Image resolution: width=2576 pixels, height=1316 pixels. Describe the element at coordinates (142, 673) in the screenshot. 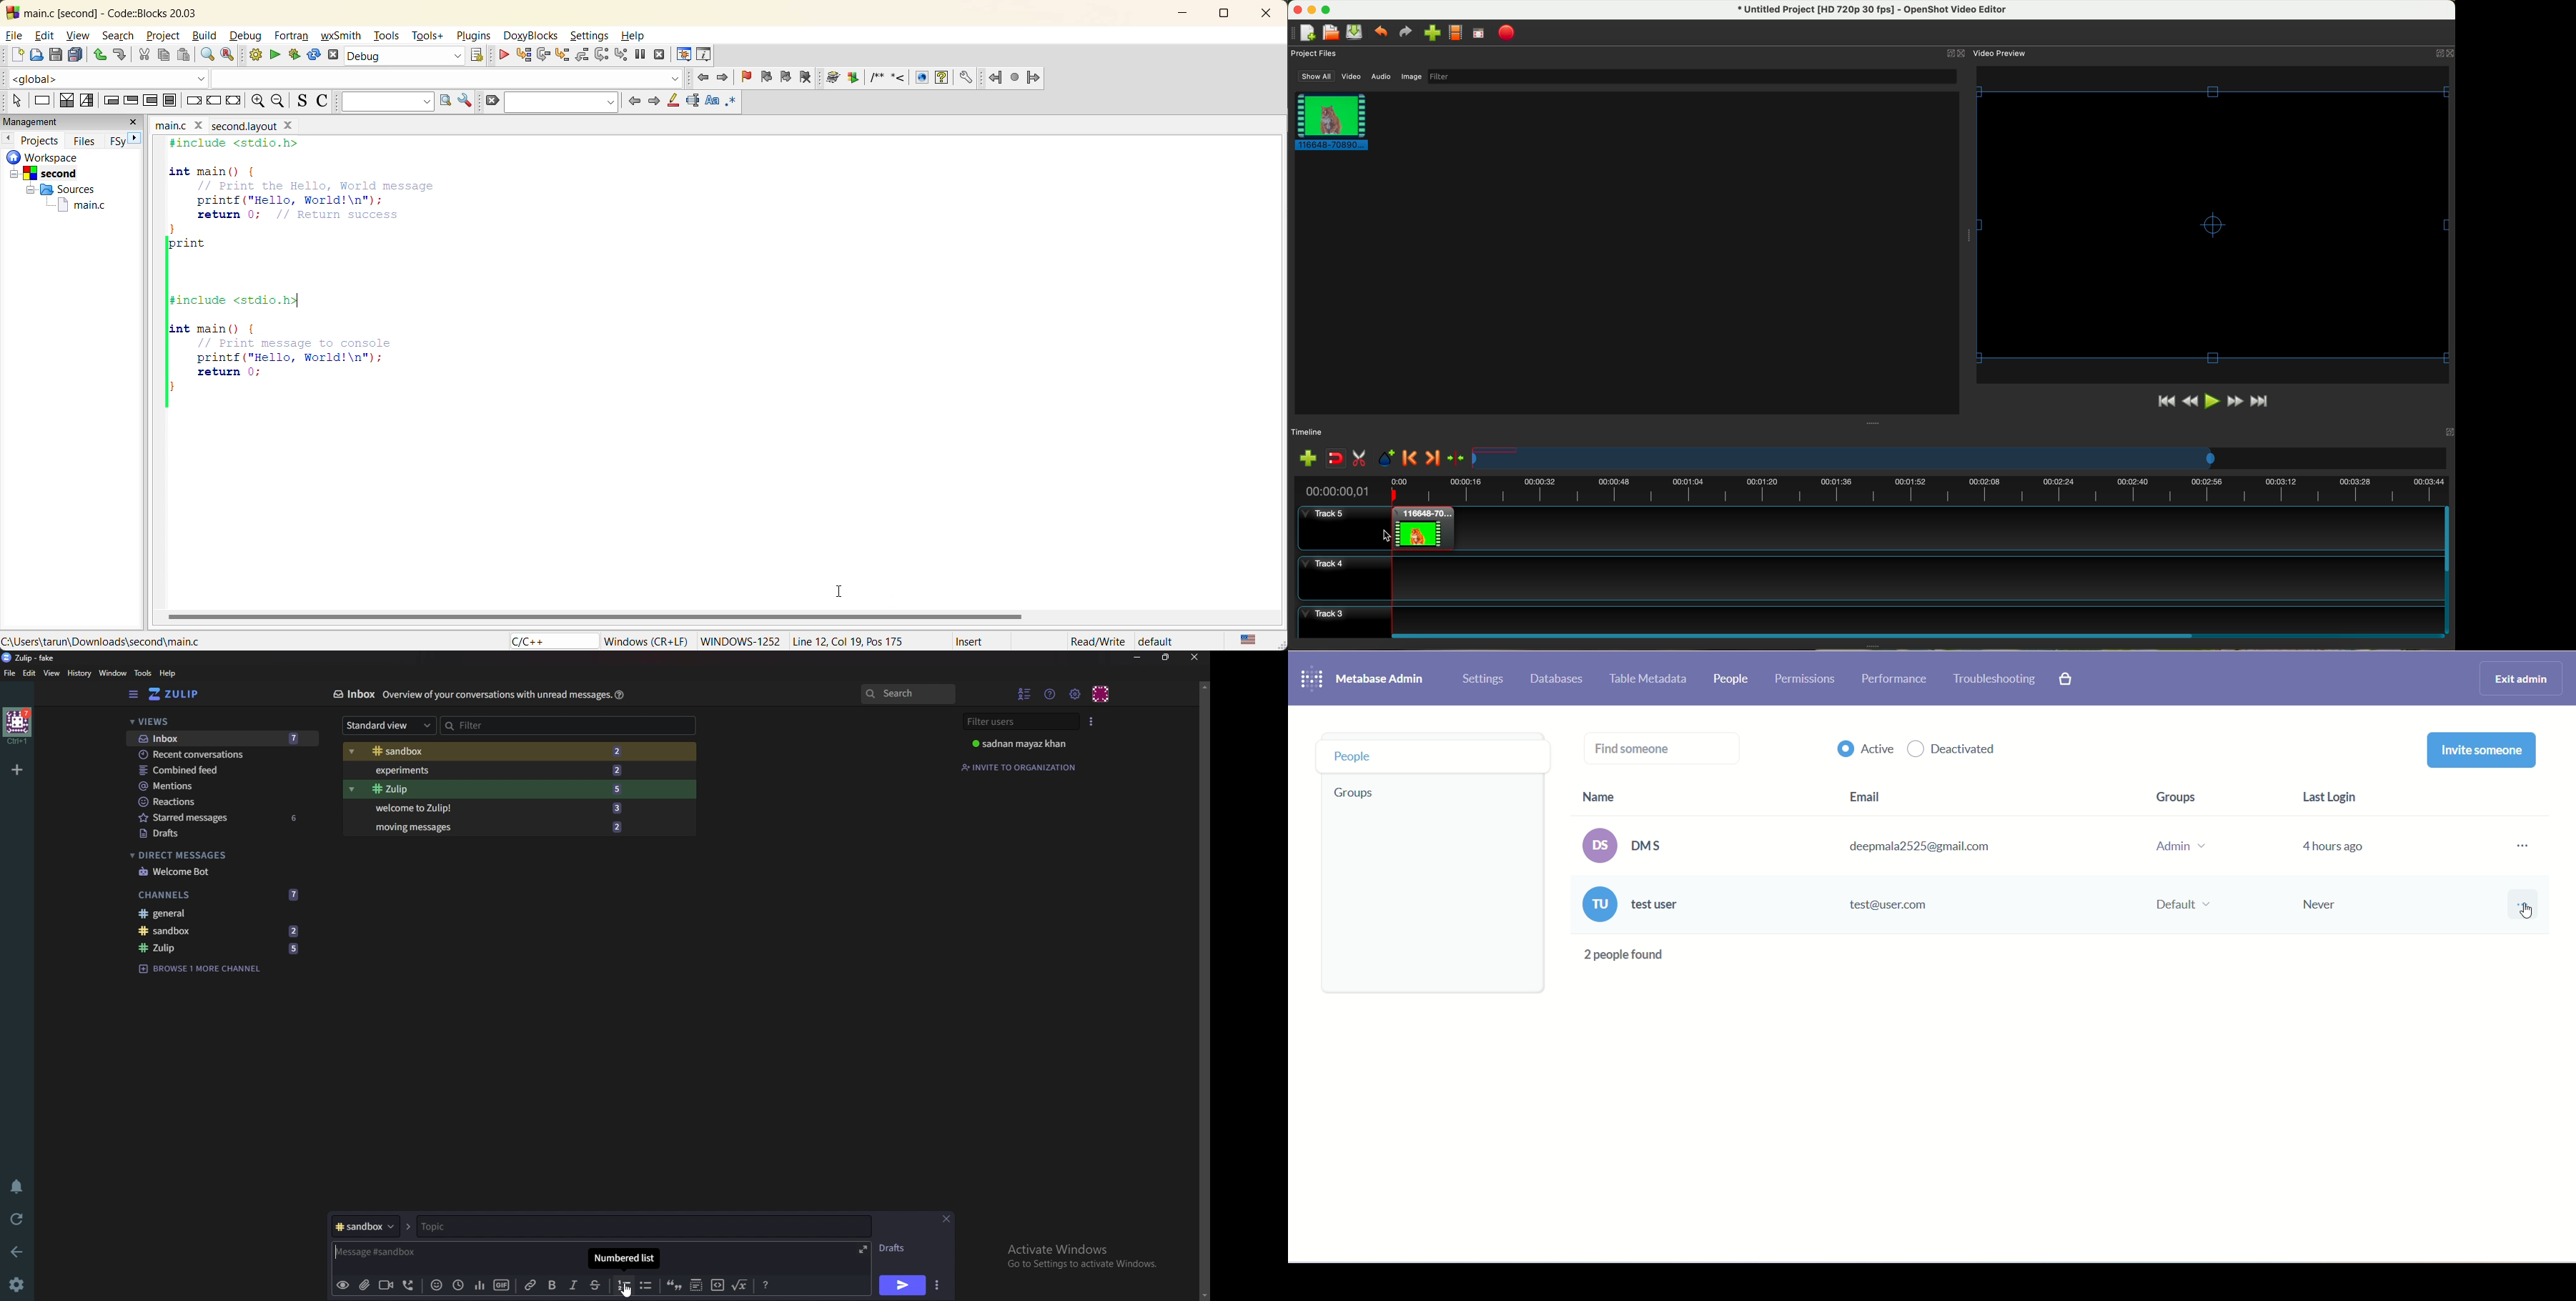

I see `Tools` at that location.